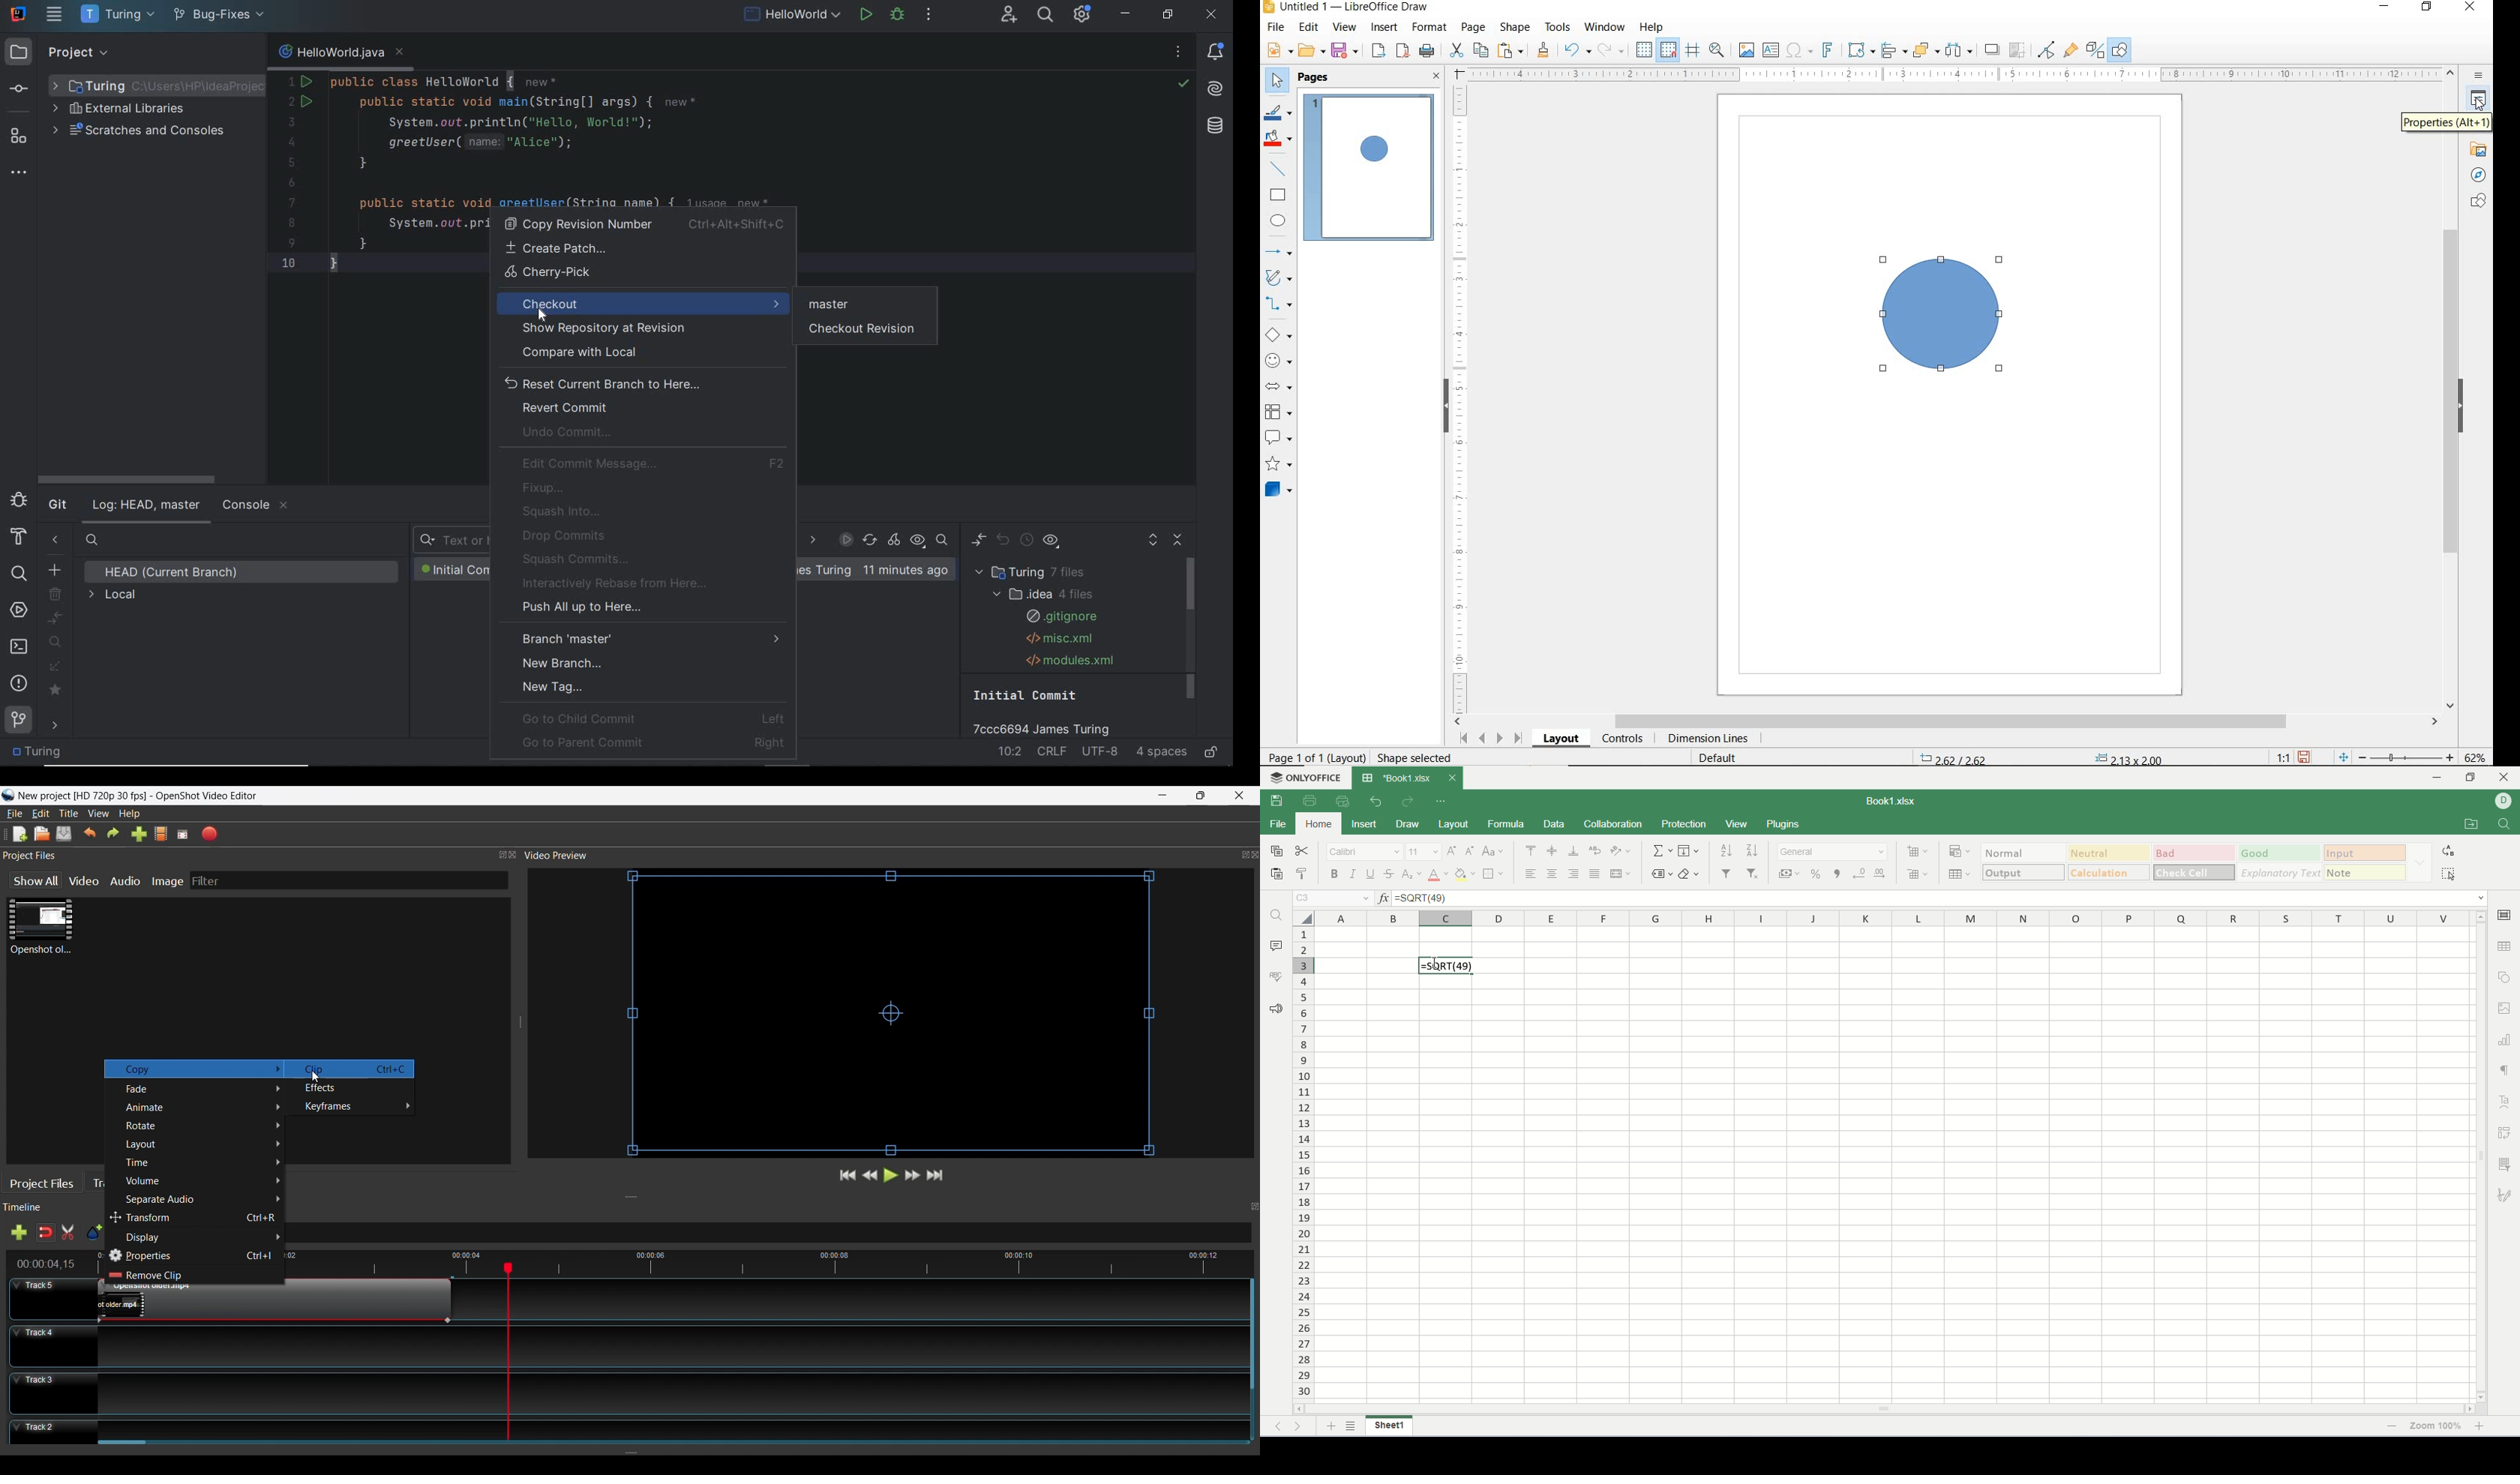 This screenshot has height=1484, width=2520. Describe the element at coordinates (1752, 874) in the screenshot. I see `remove filter` at that location.